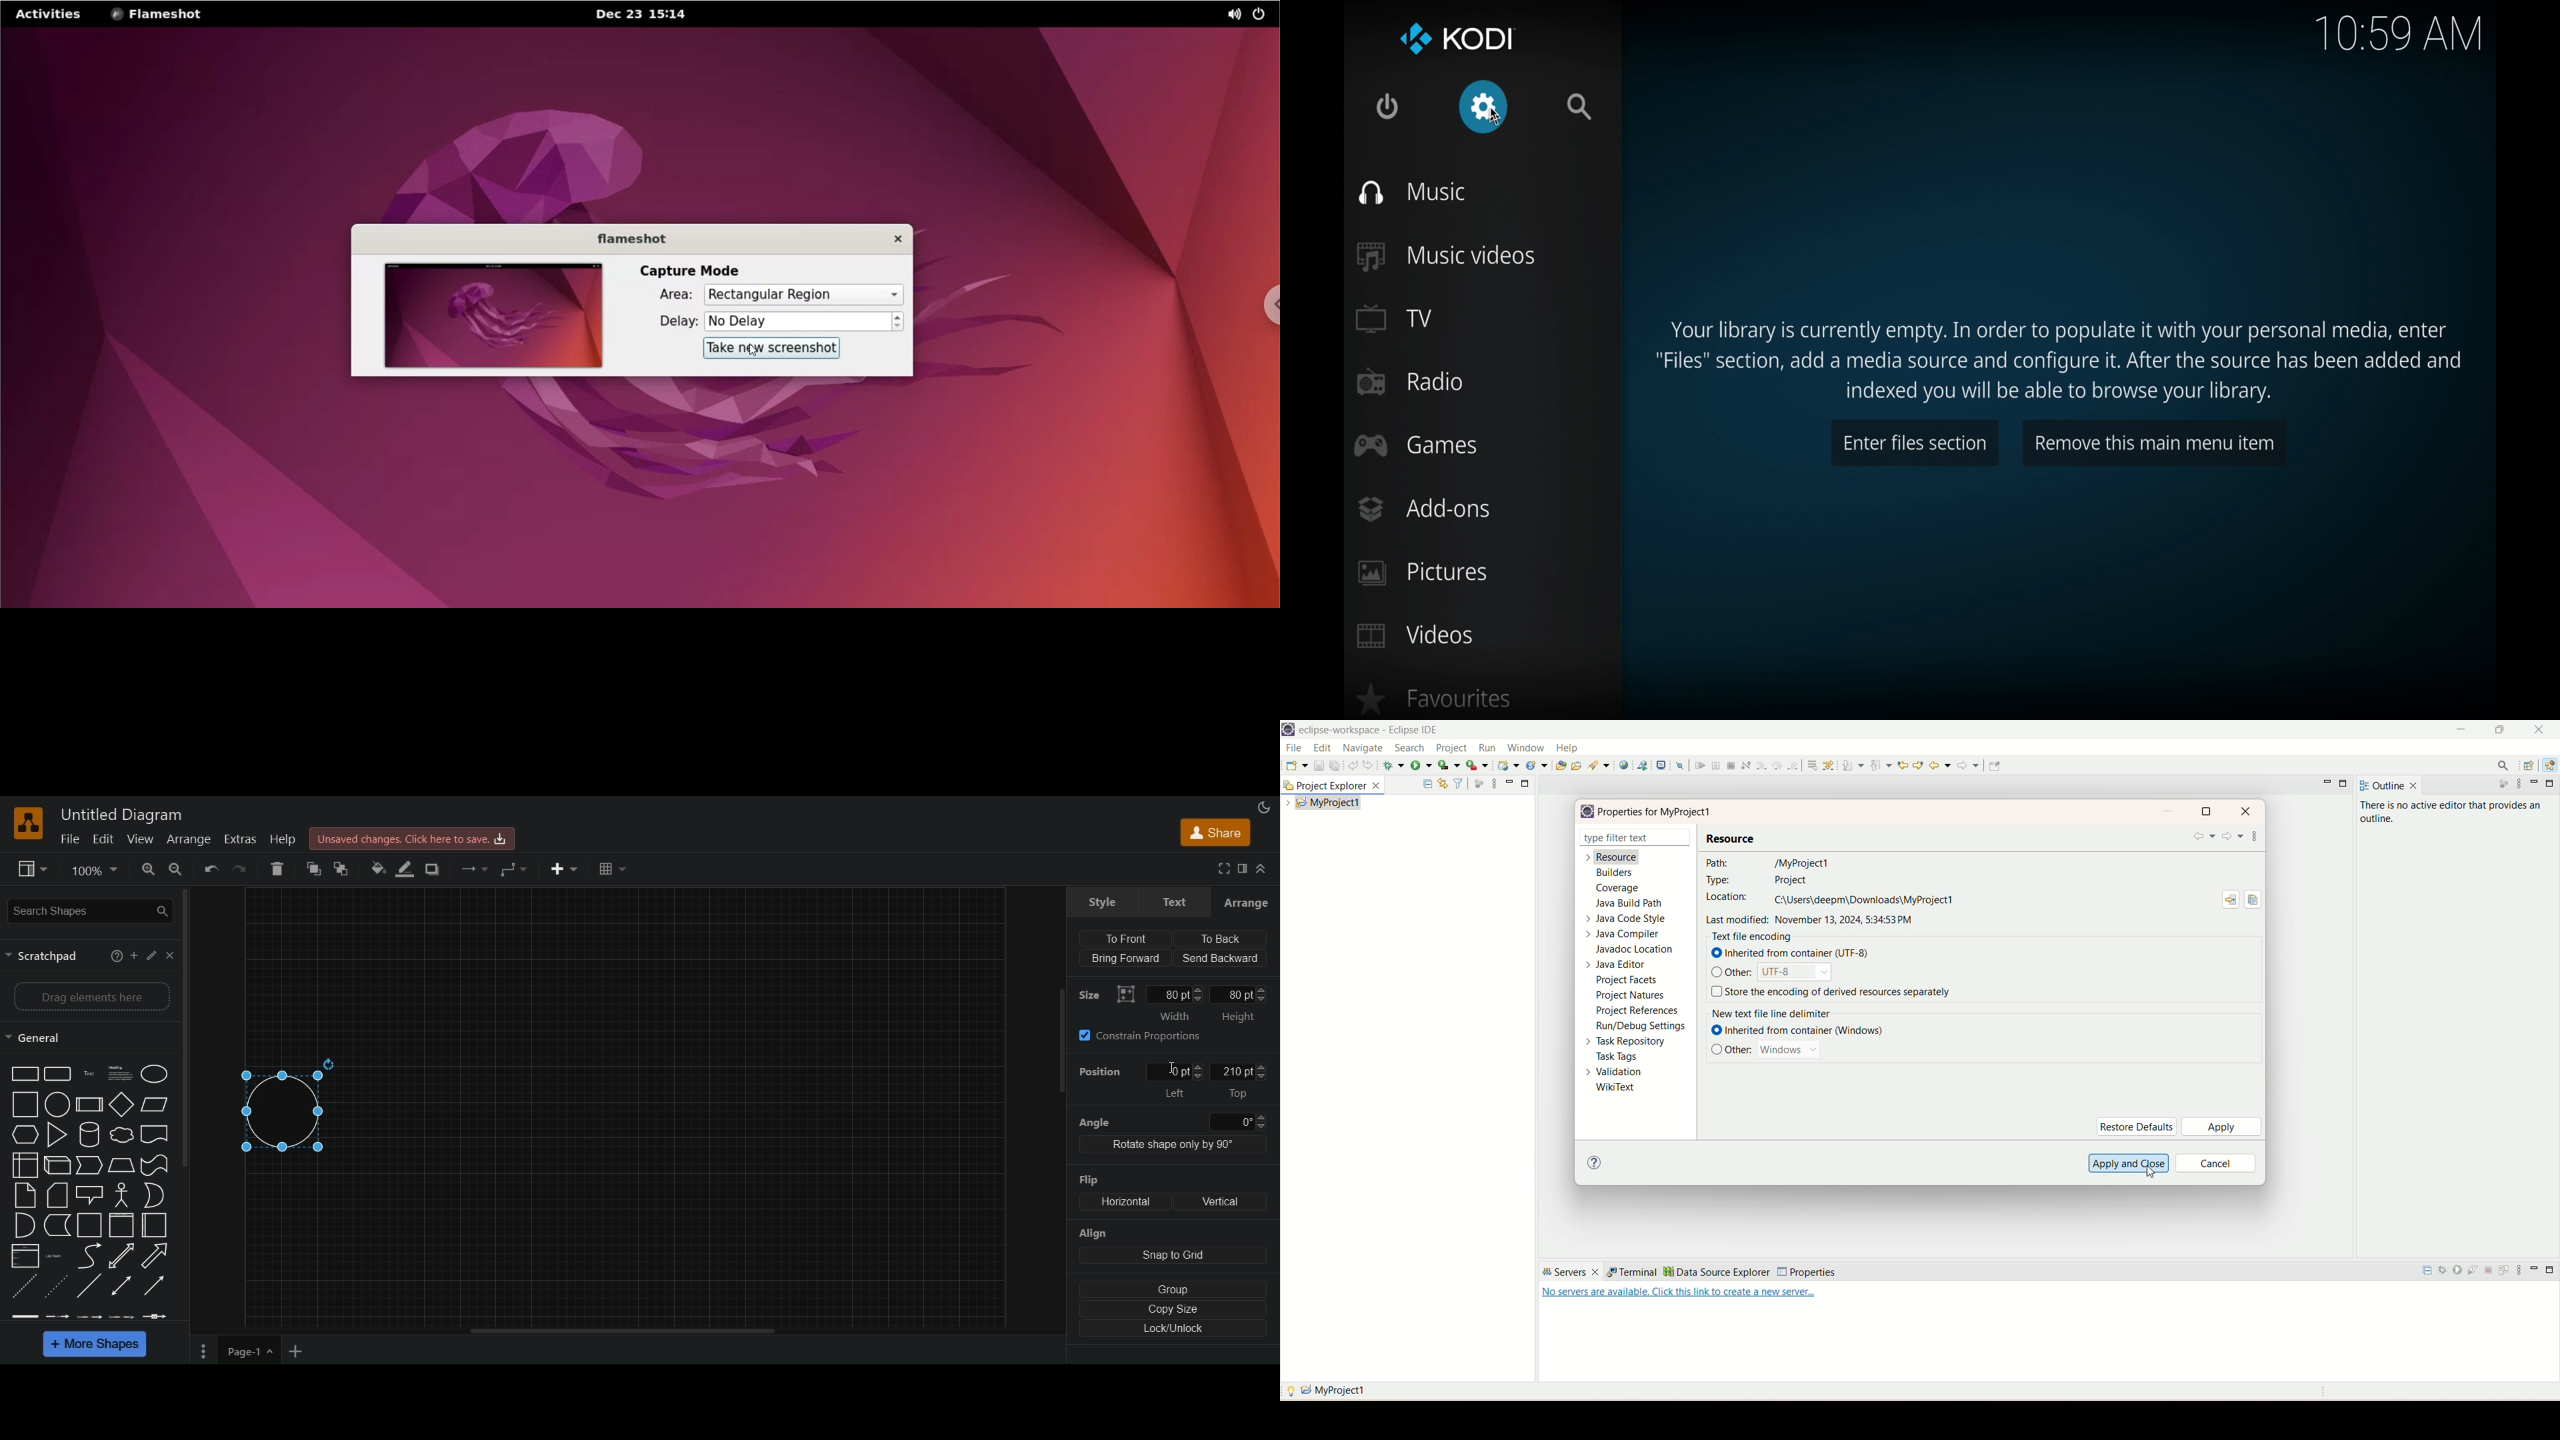 This screenshot has width=2576, height=1456. I want to click on view menu, so click(1493, 783).